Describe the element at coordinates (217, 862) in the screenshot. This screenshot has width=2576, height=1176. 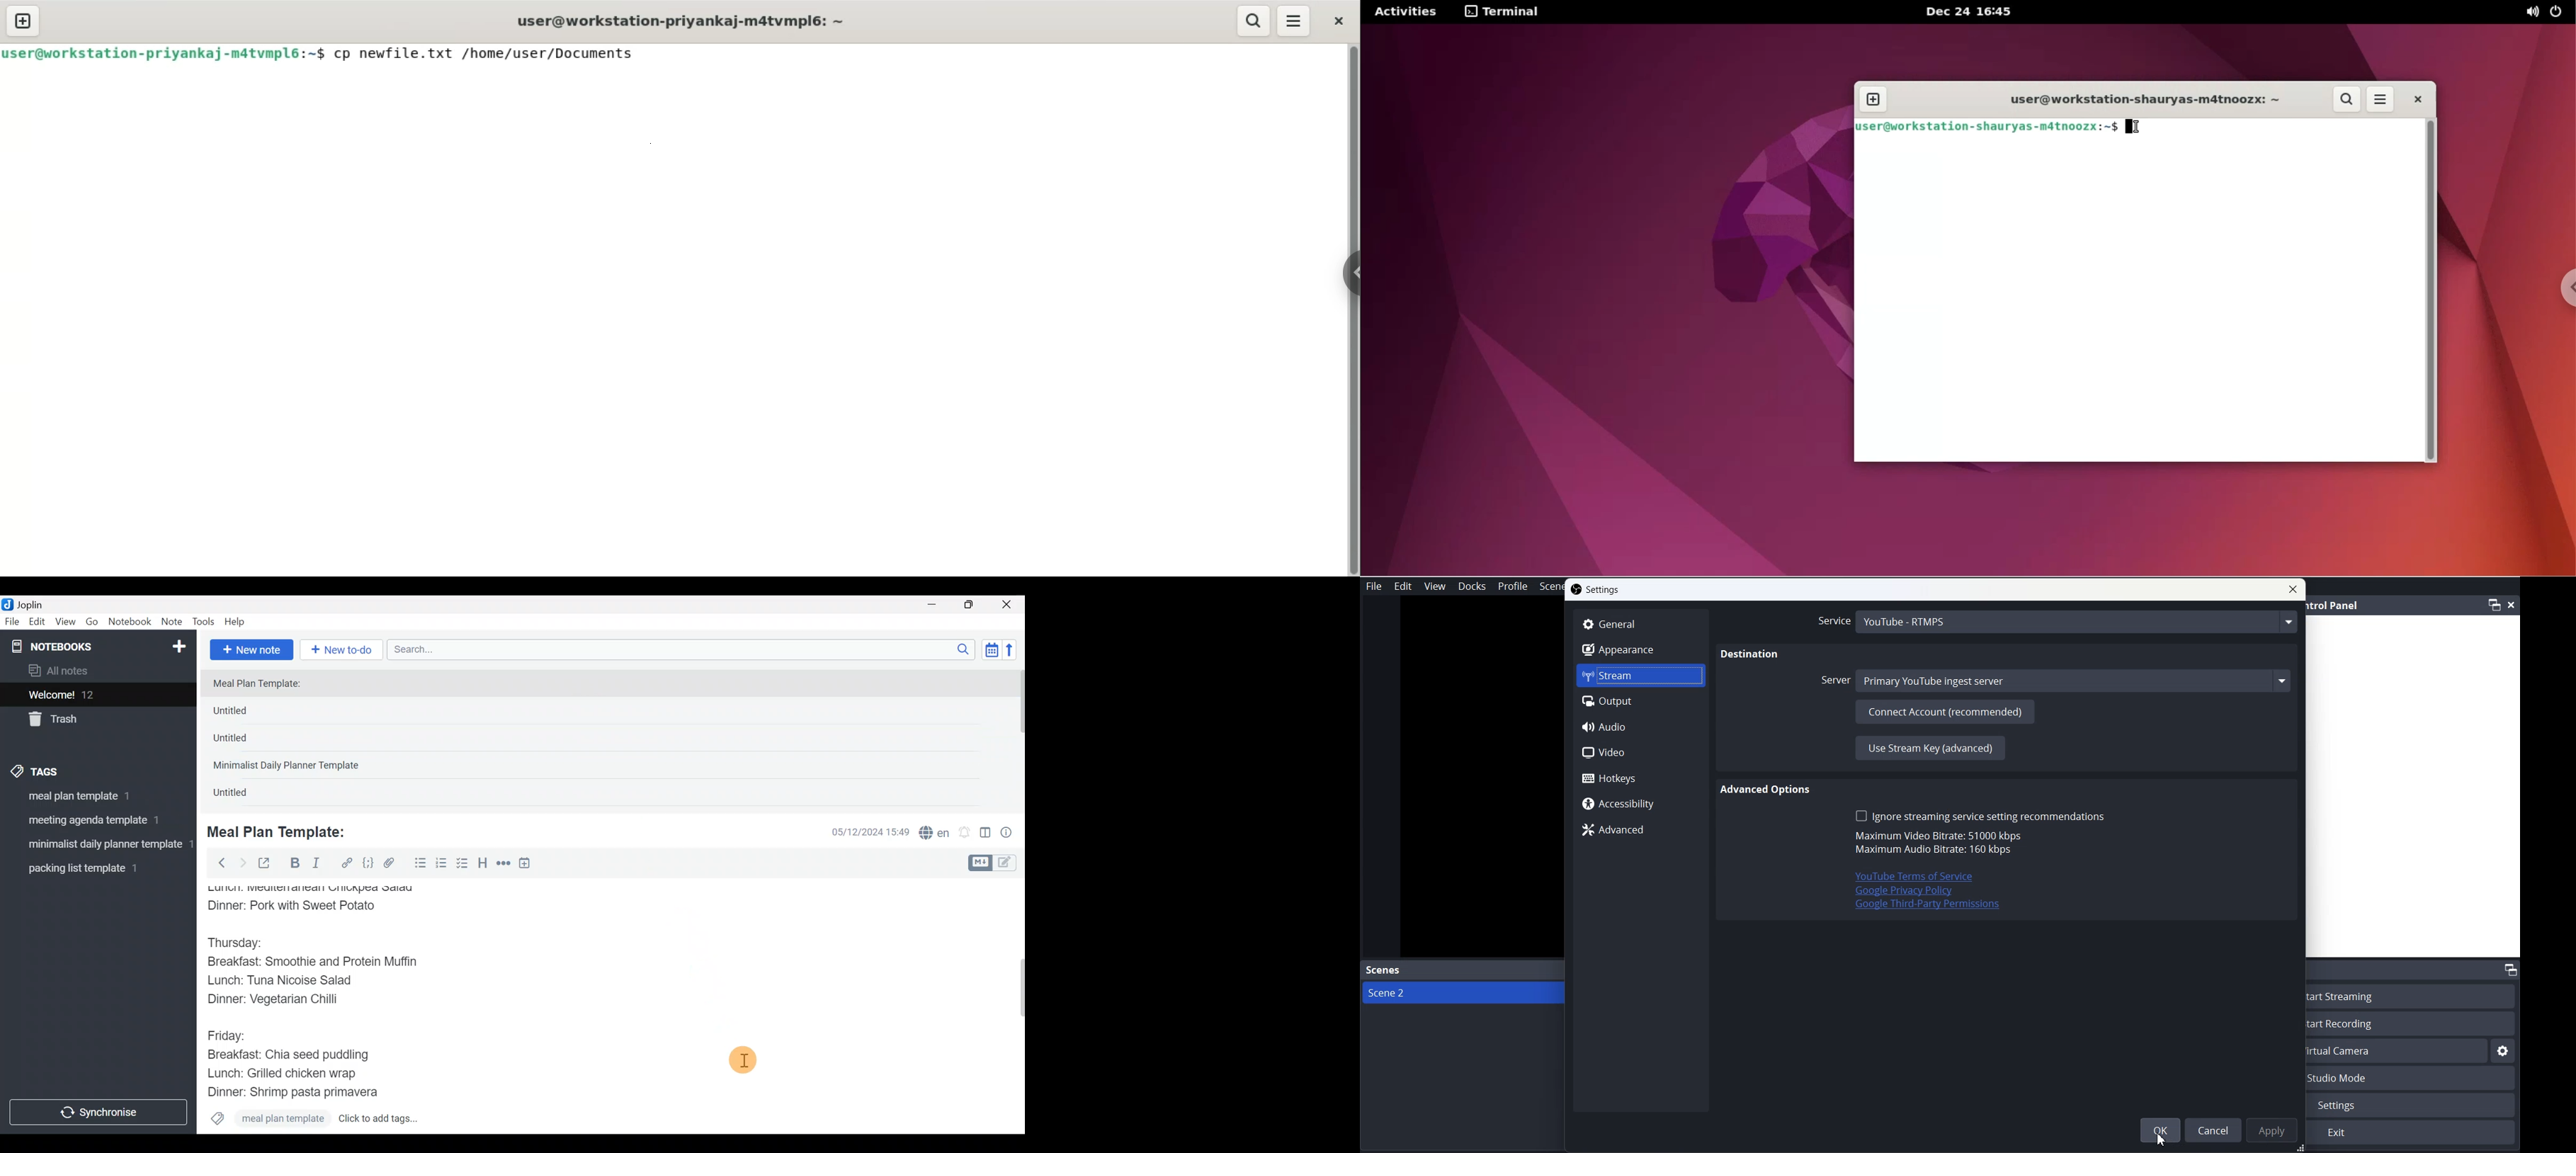
I see `Back` at that location.